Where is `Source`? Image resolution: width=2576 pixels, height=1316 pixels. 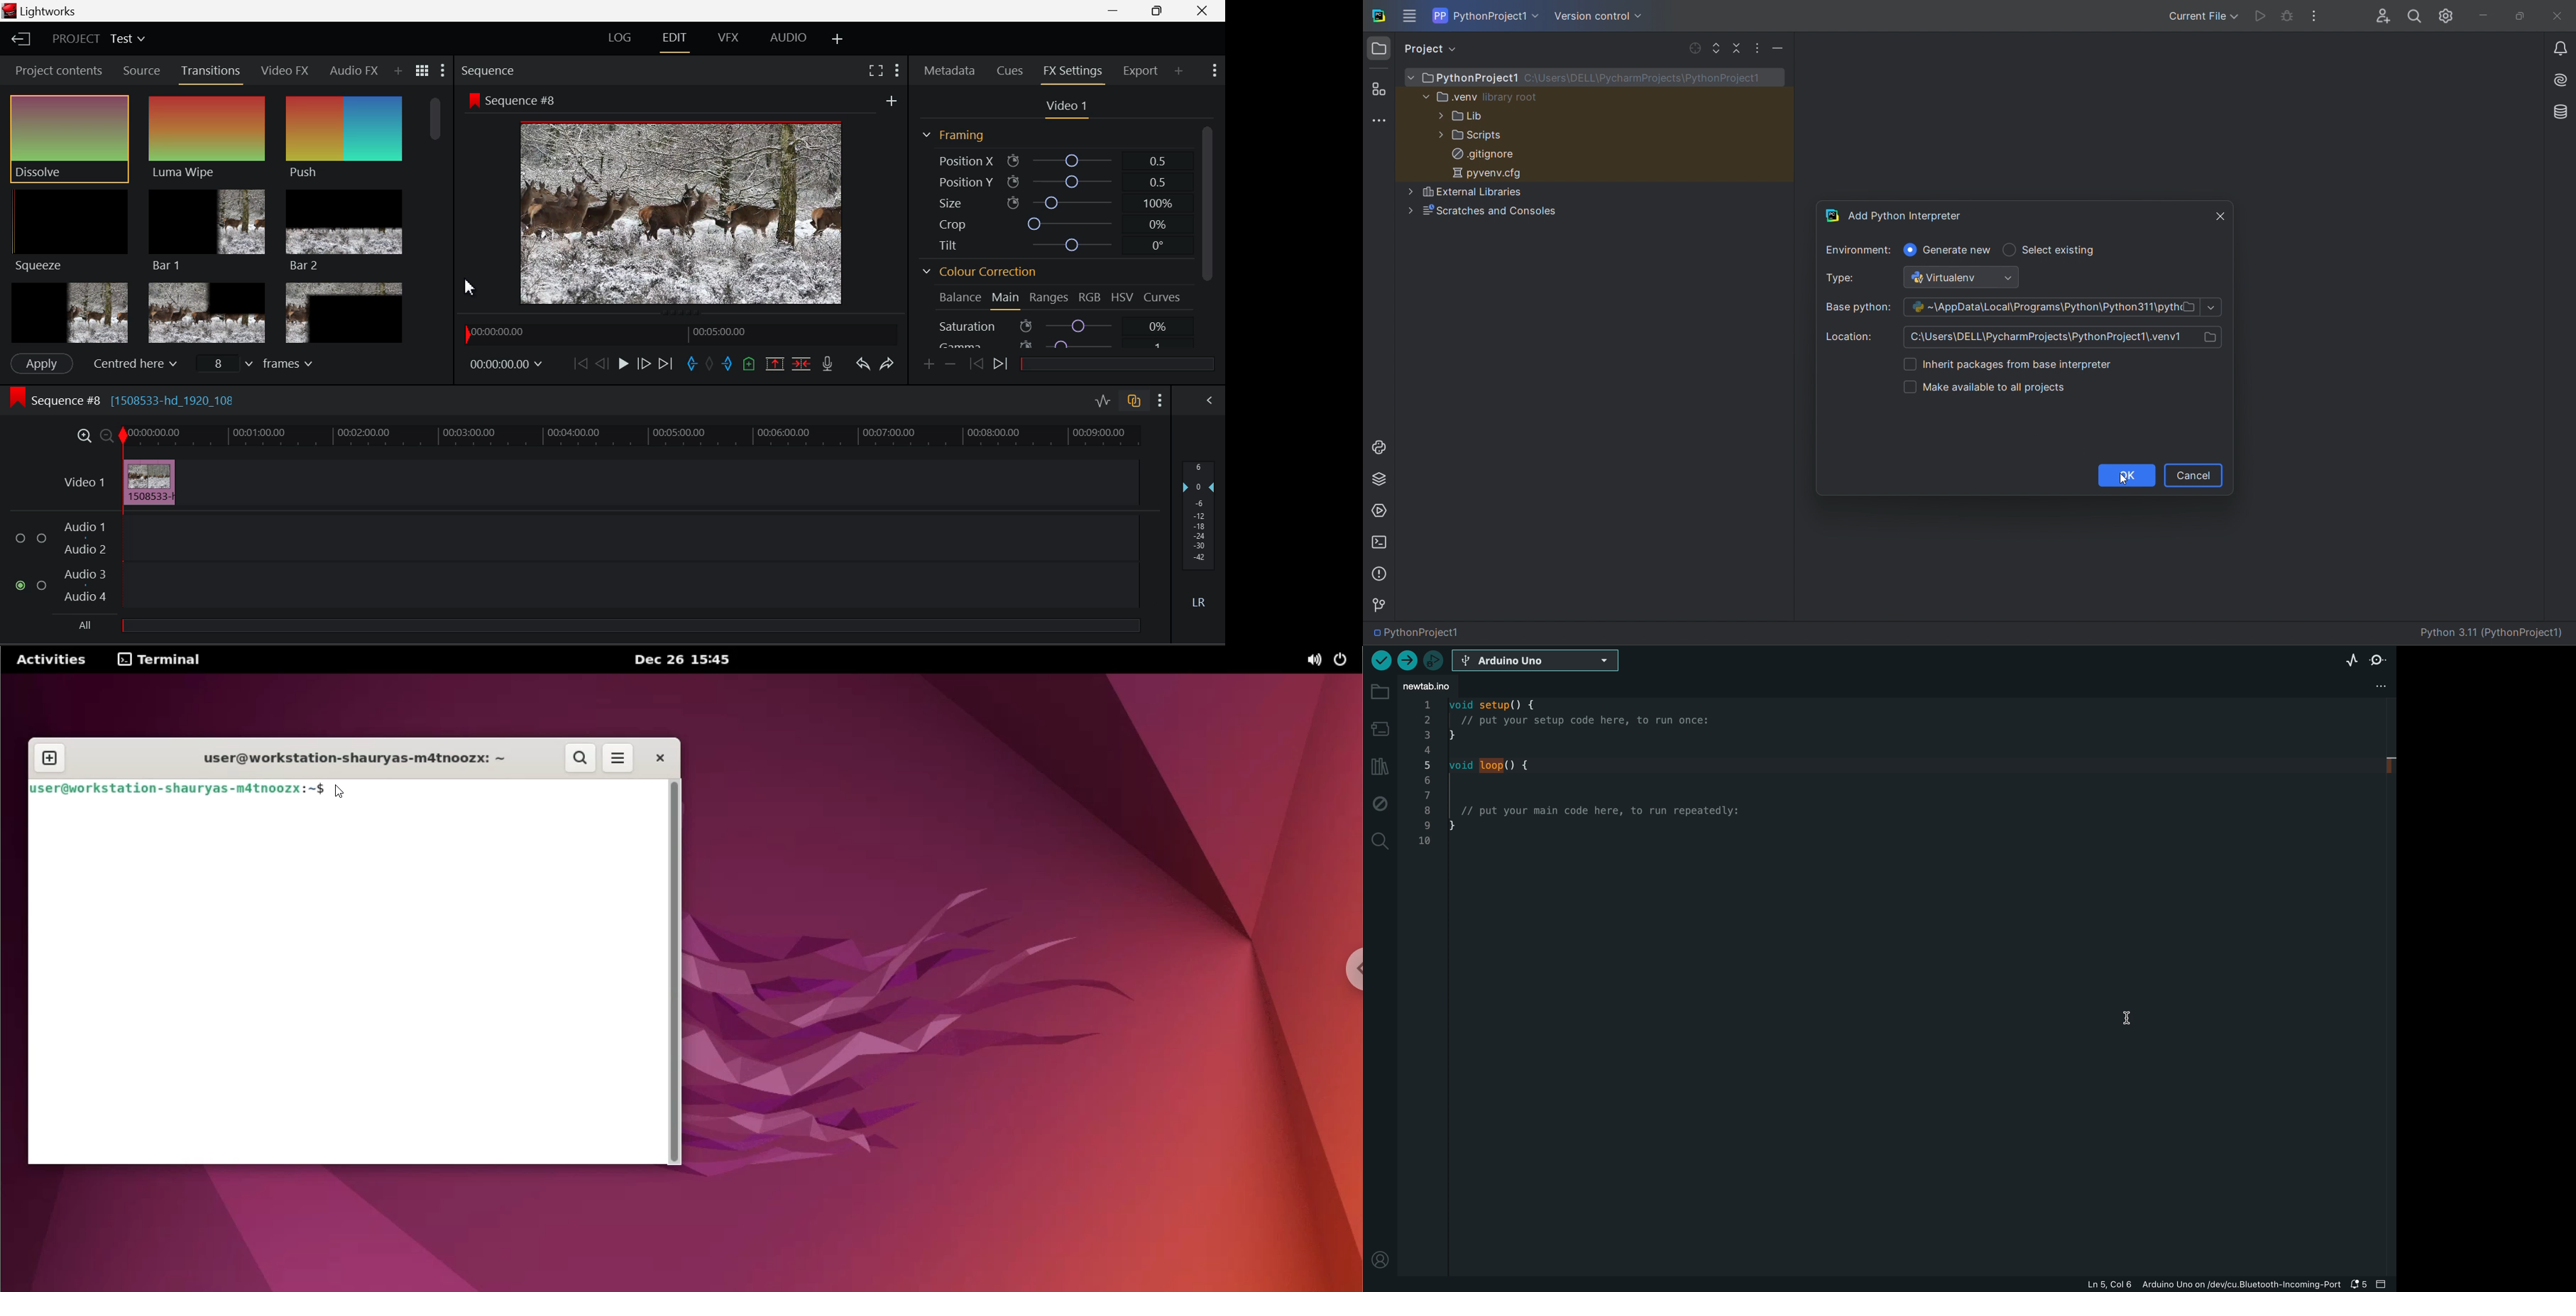
Source is located at coordinates (142, 72).